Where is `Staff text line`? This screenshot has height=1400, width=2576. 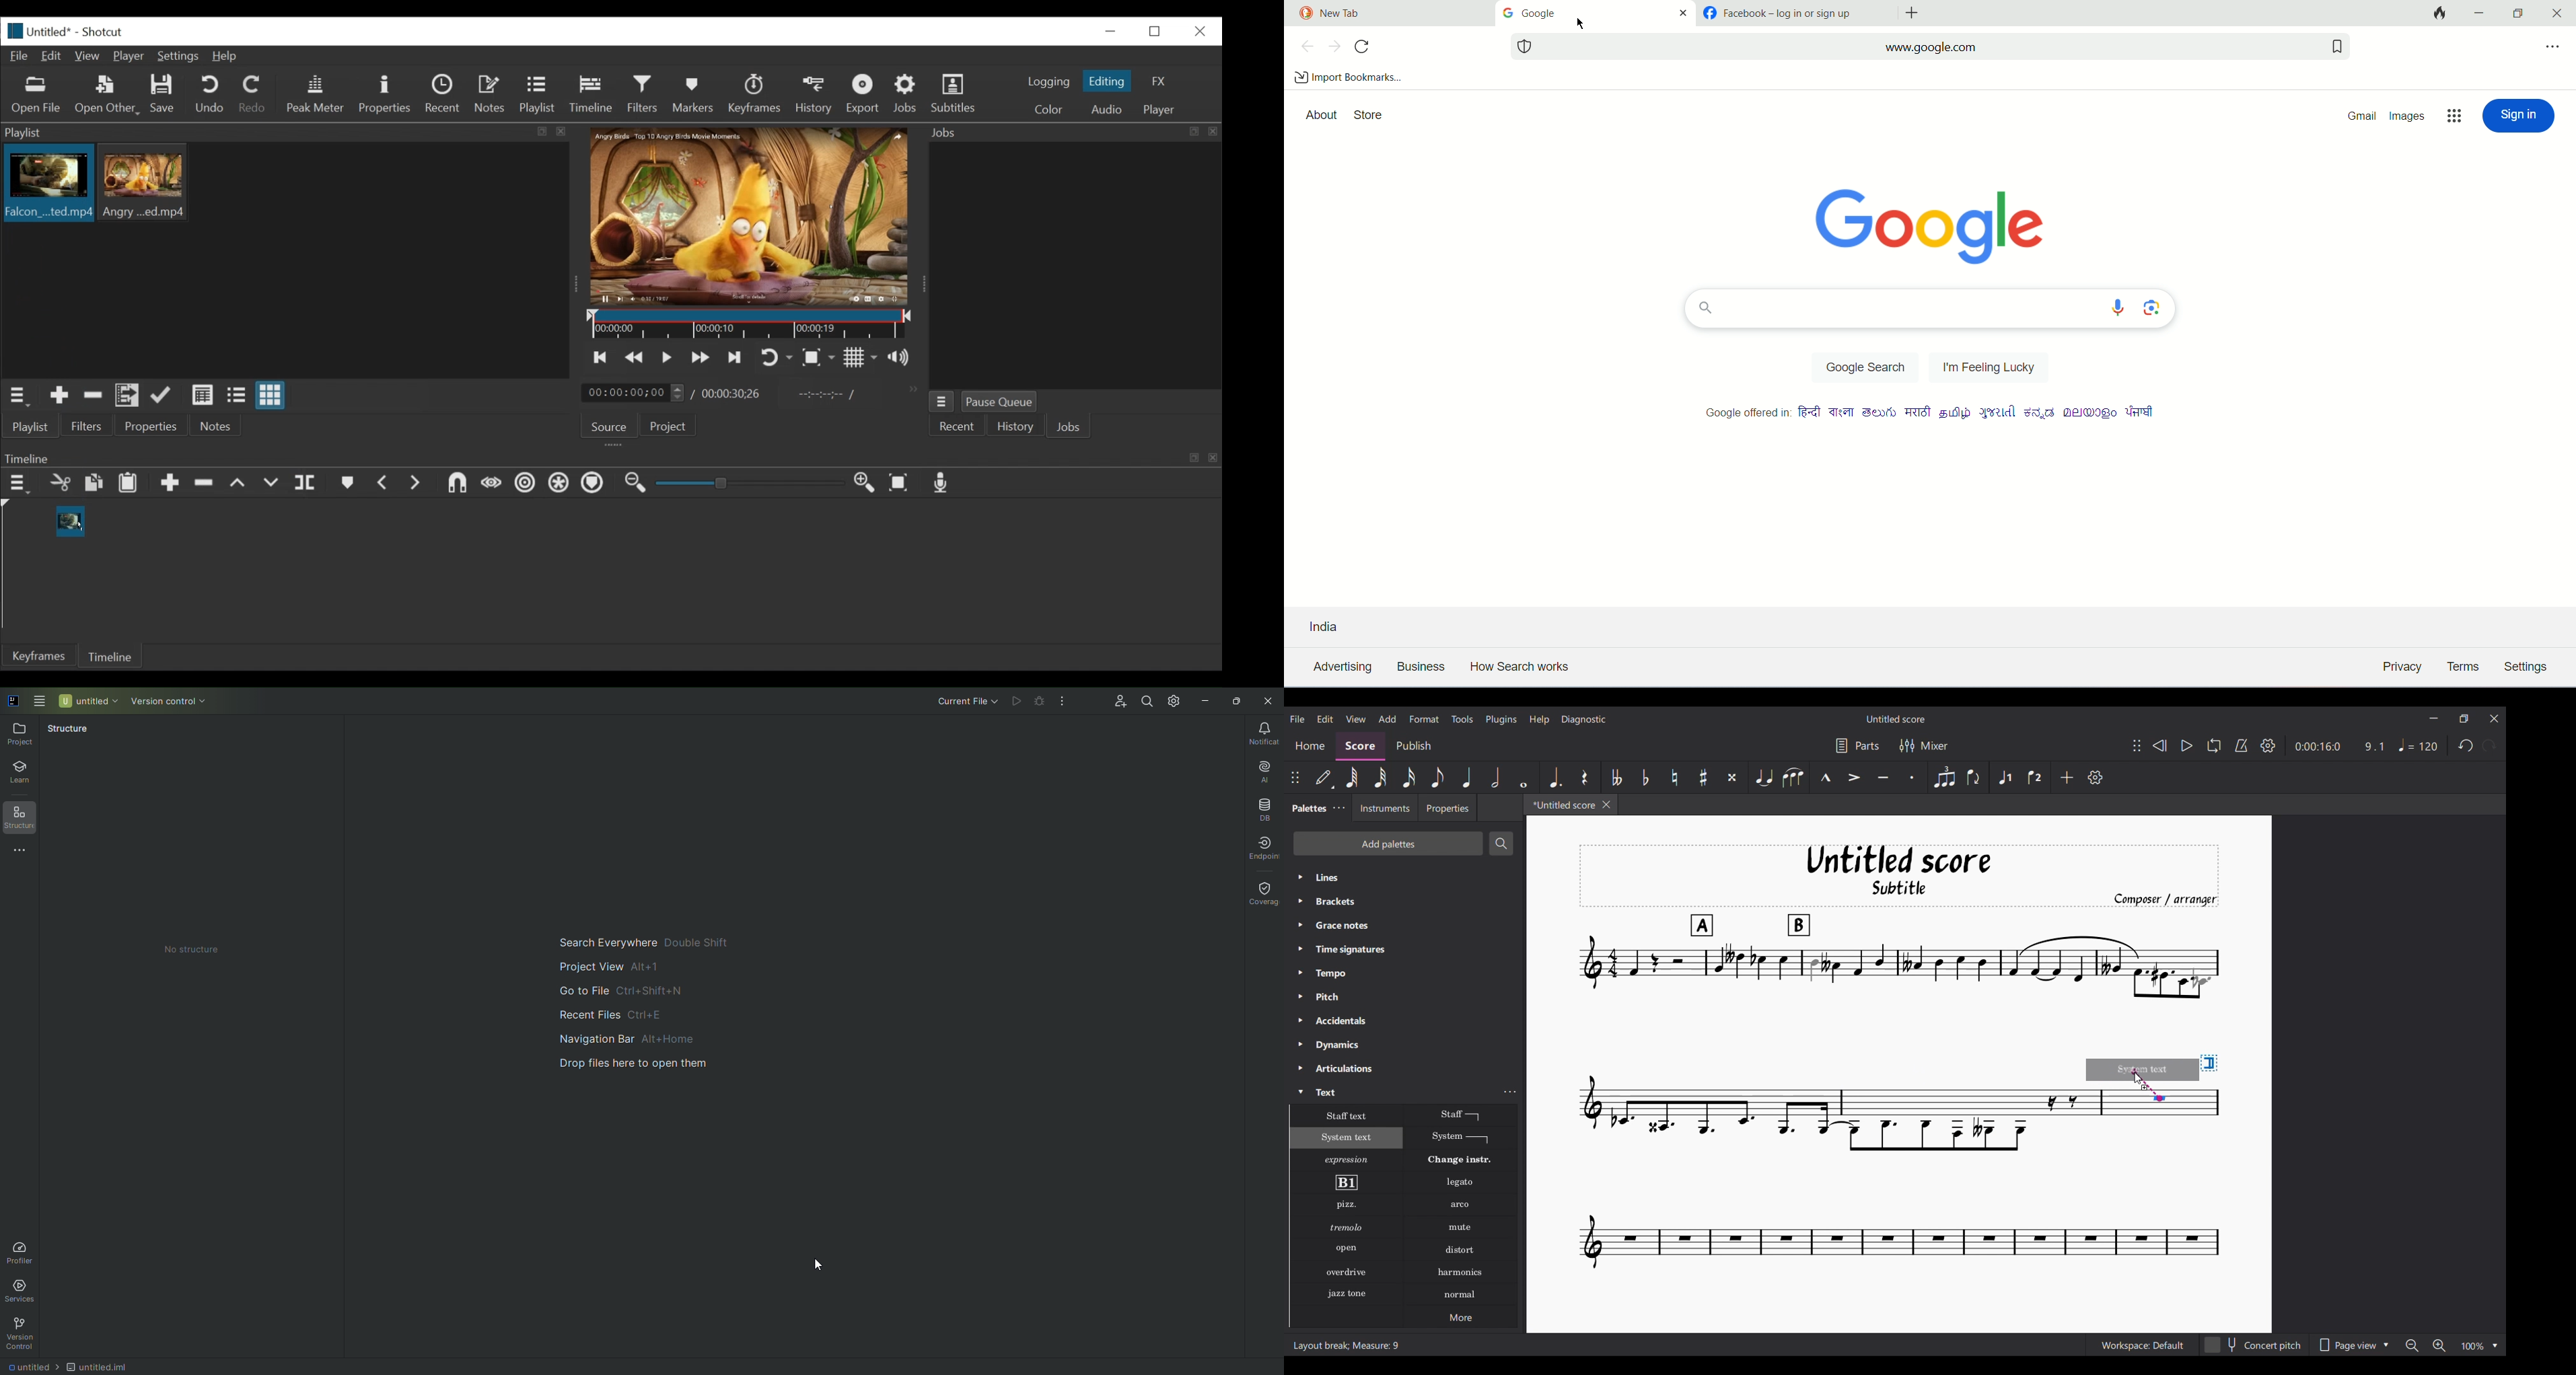
Staff text line is located at coordinates (1461, 1115).